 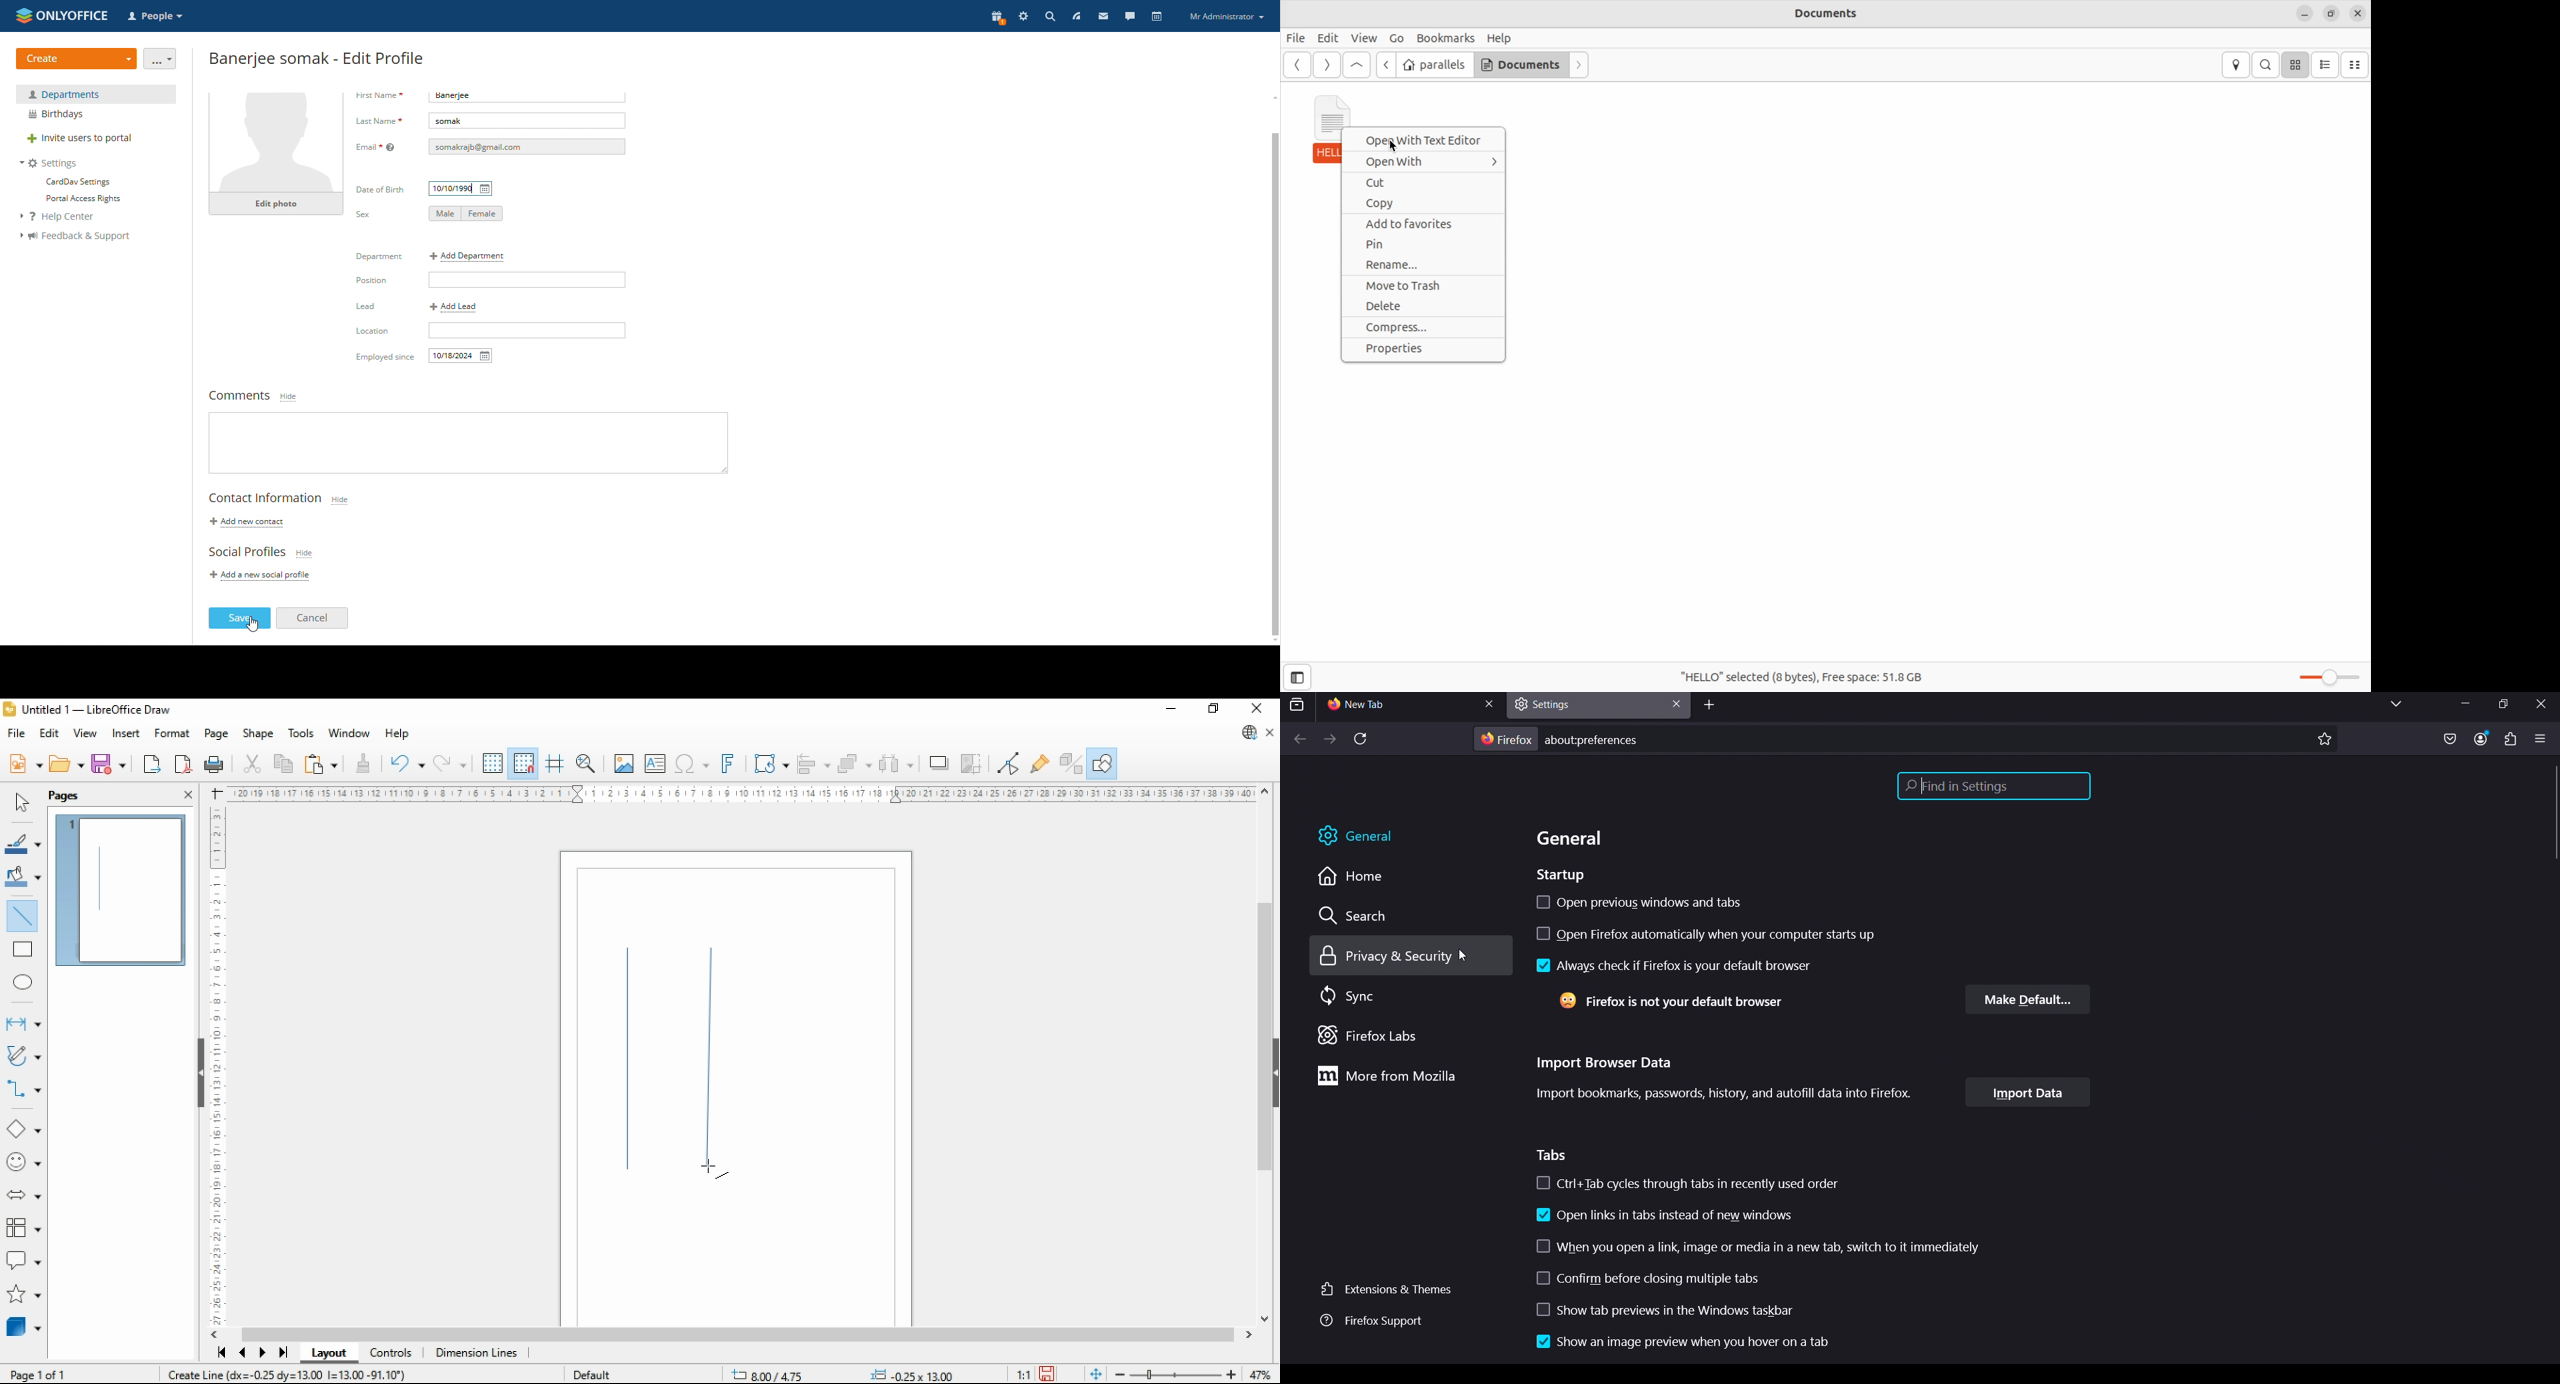 I want to click on symbol shapes, so click(x=25, y=1163).